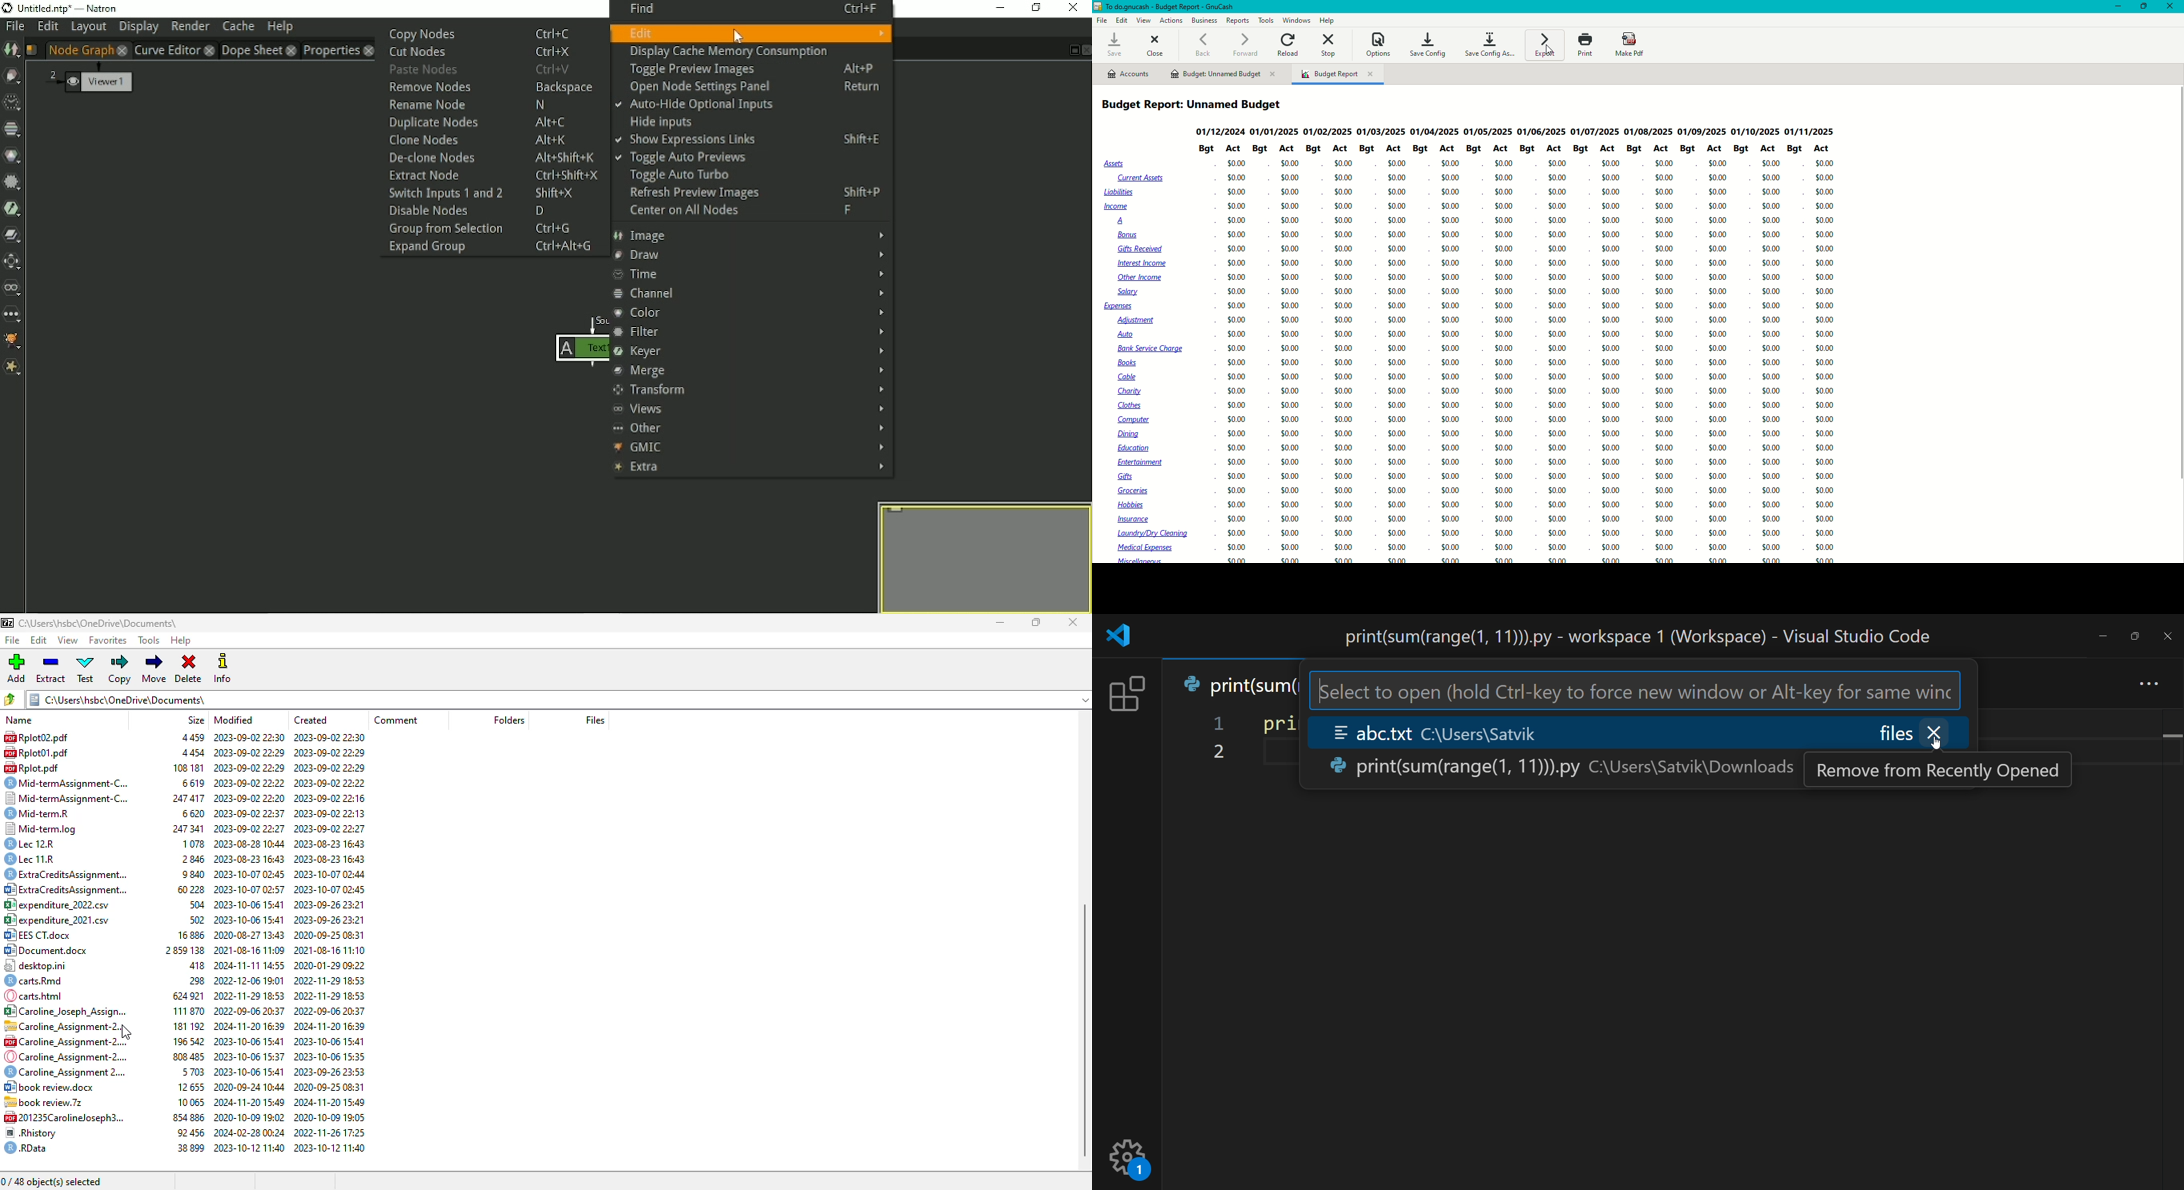 The width and height of the screenshot is (2184, 1204). Describe the element at coordinates (1558, 504) in the screenshot. I see `$0.00` at that location.